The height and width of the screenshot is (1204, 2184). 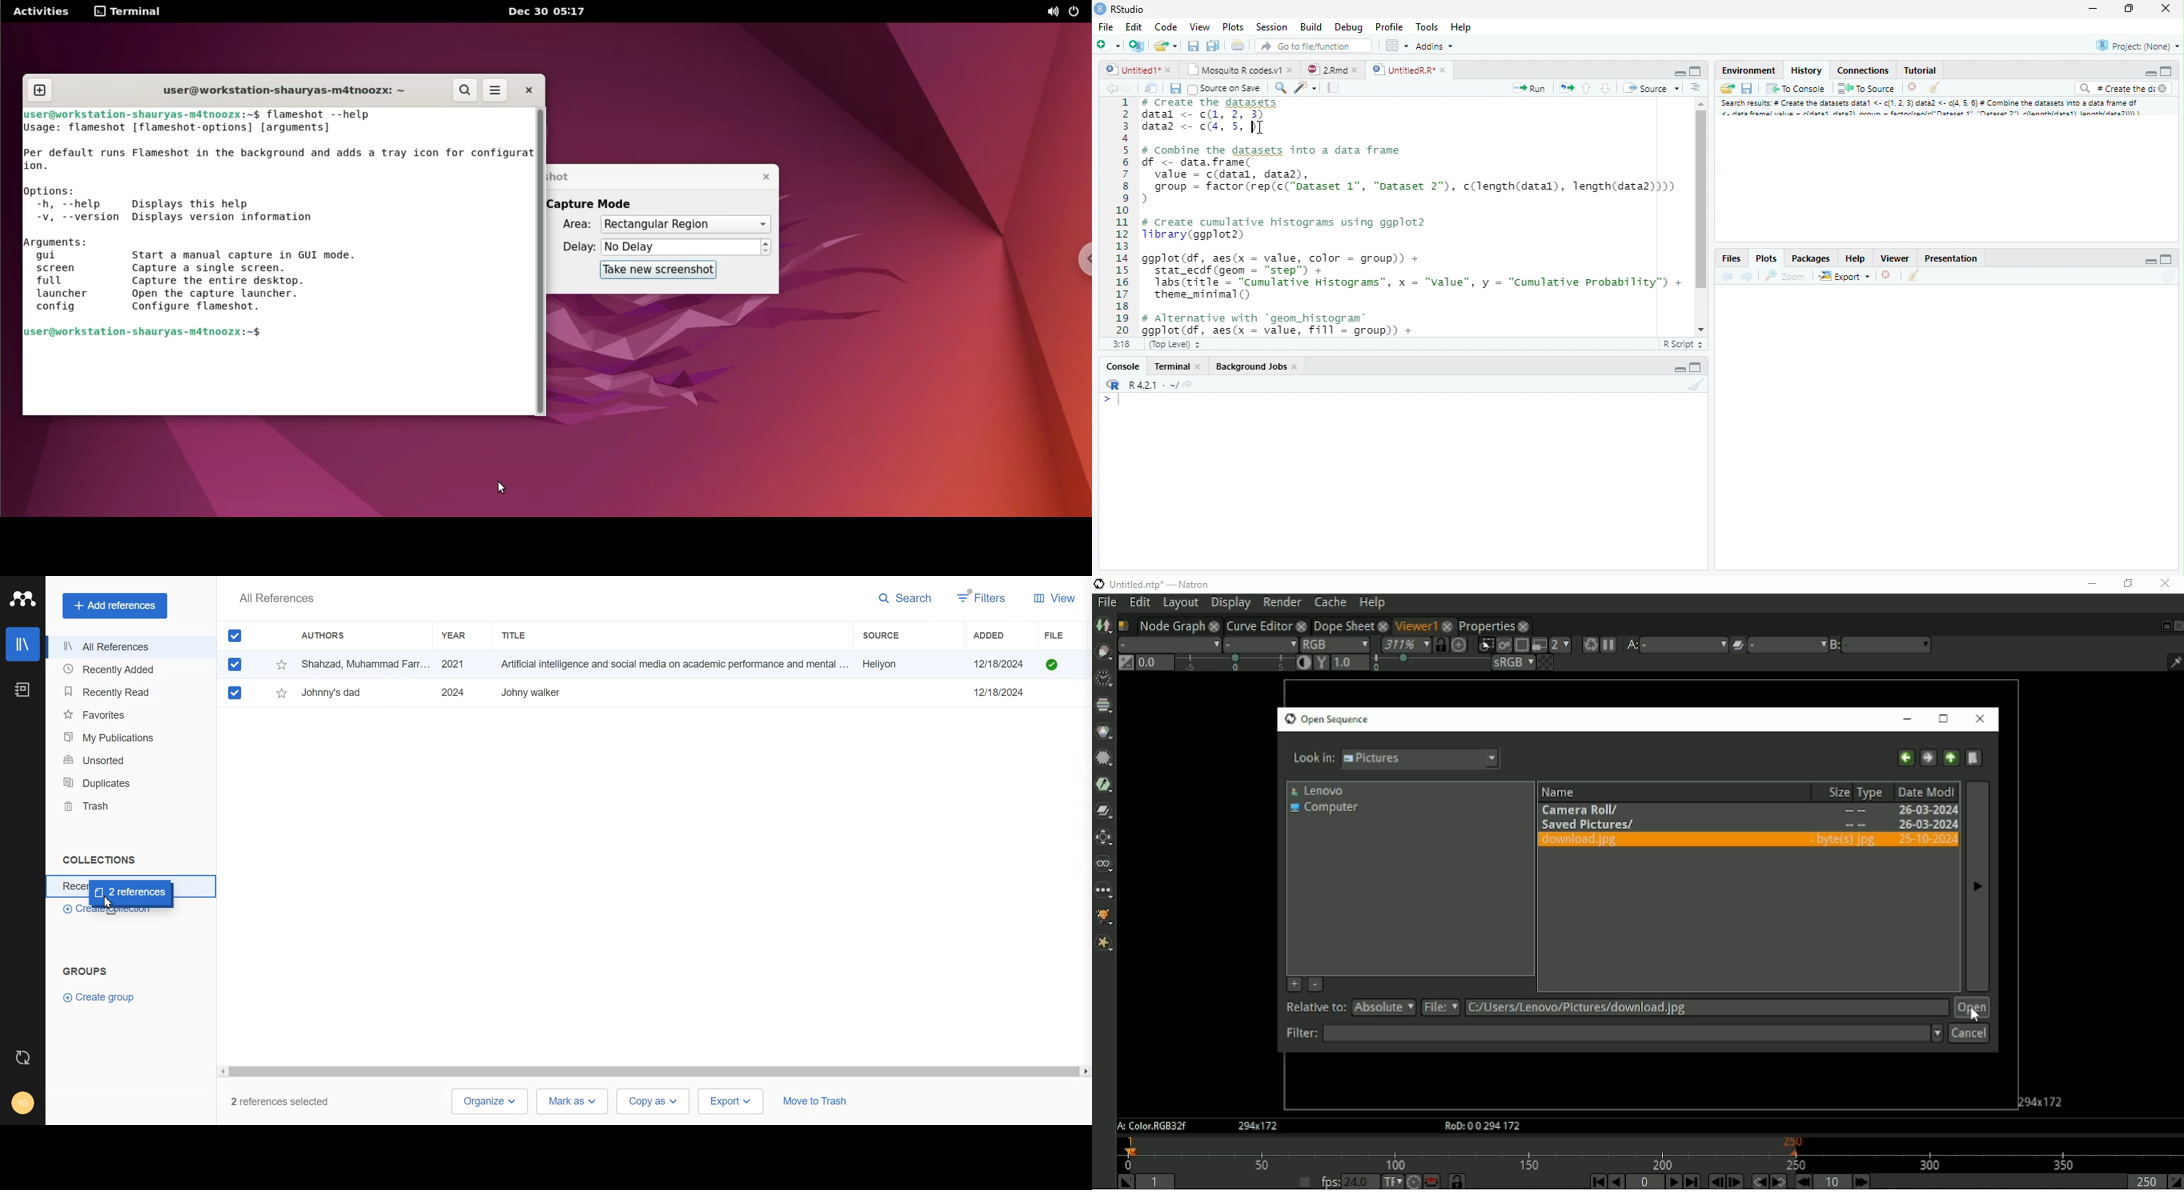 What do you see at coordinates (1651, 90) in the screenshot?
I see `Source` at bounding box center [1651, 90].